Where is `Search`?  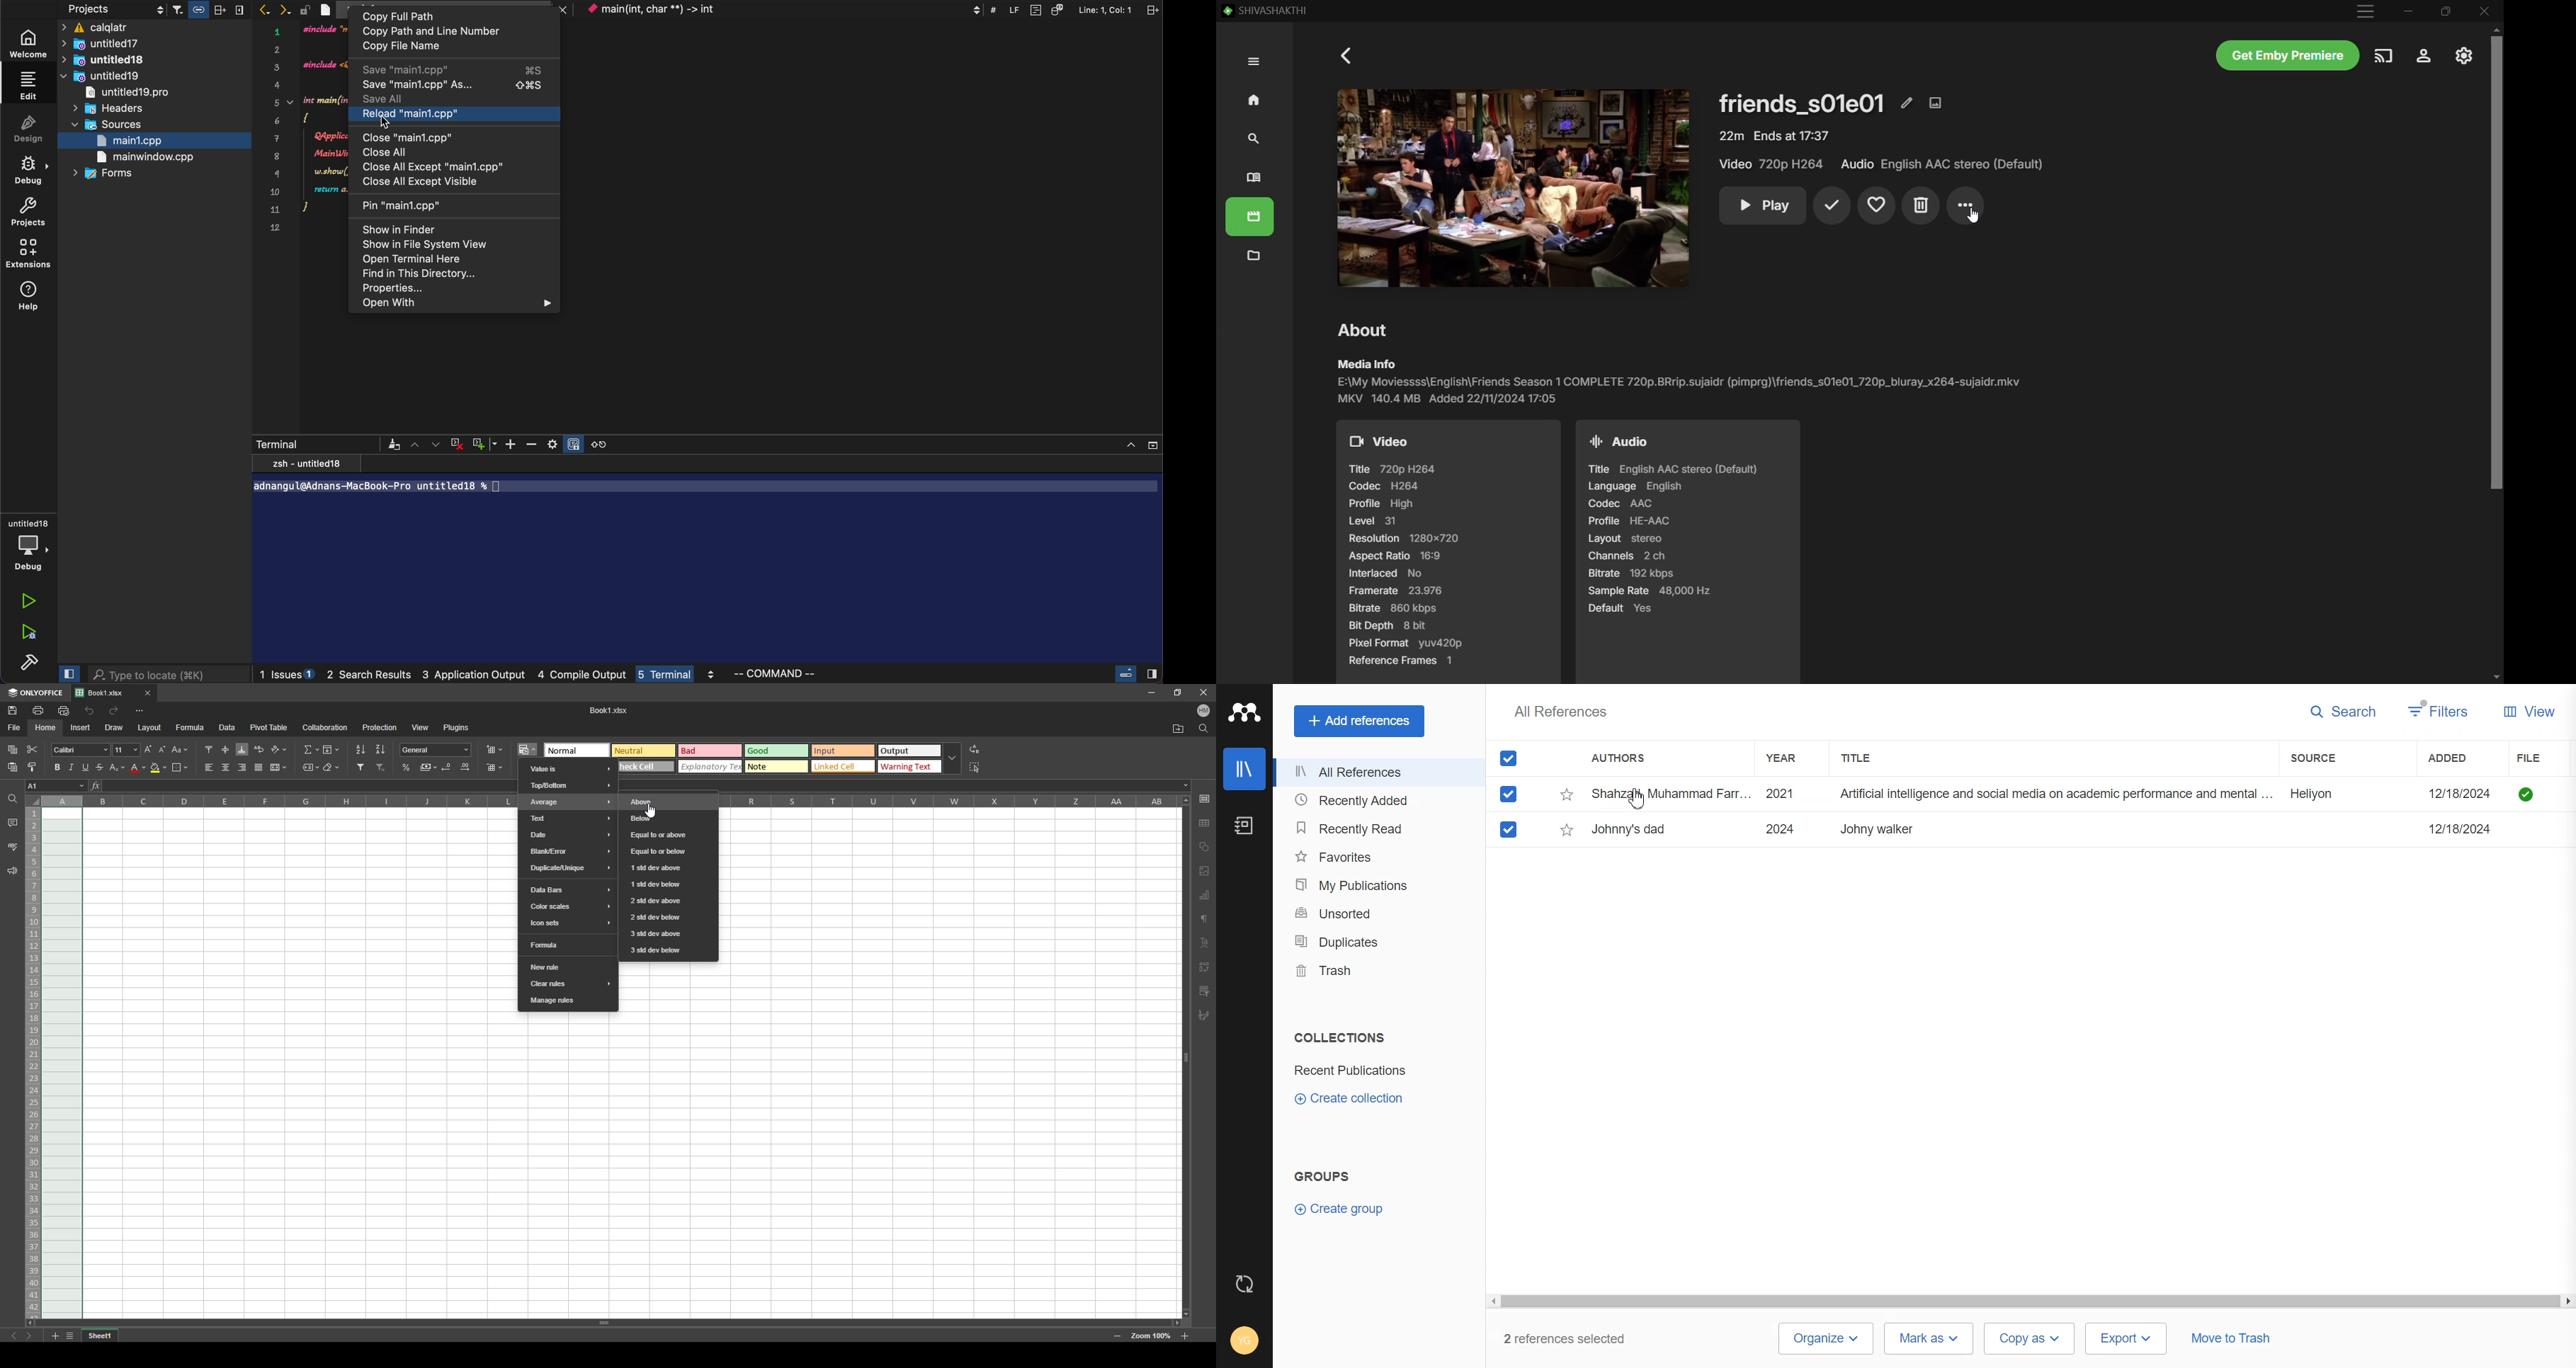
Search is located at coordinates (2344, 712).